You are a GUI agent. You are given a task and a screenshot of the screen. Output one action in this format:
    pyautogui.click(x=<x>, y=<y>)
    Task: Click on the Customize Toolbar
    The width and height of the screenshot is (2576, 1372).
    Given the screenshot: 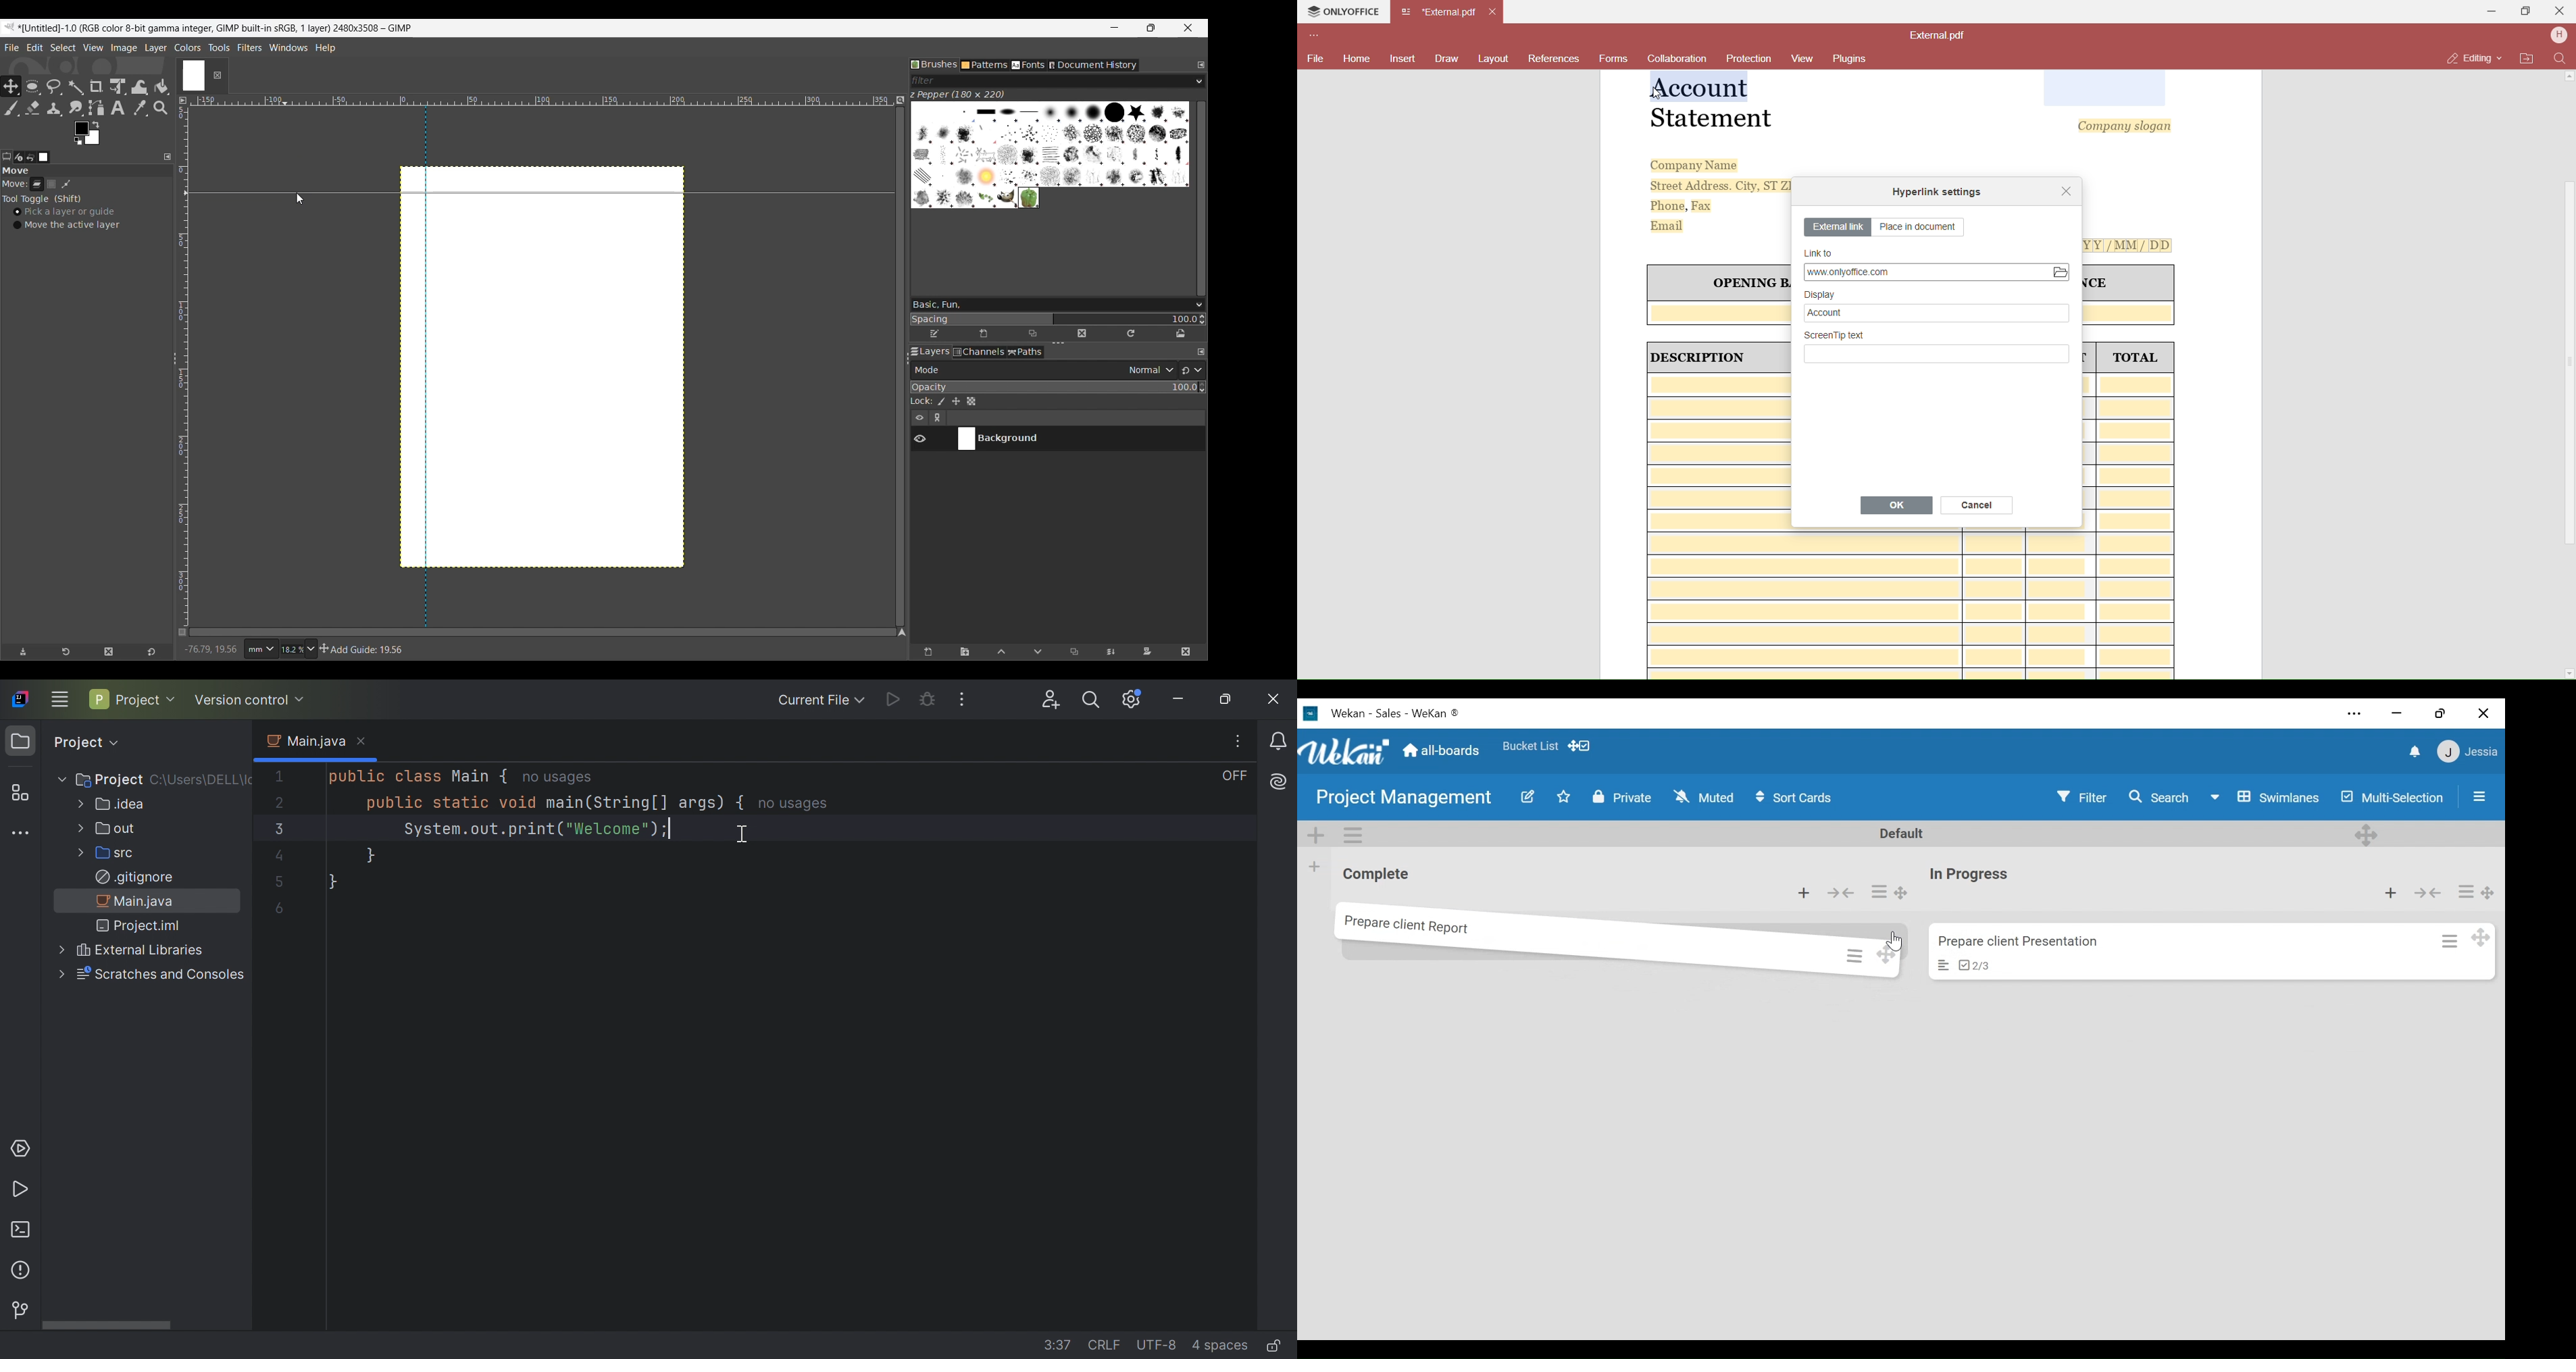 What is the action you would take?
    pyautogui.click(x=1320, y=35)
    